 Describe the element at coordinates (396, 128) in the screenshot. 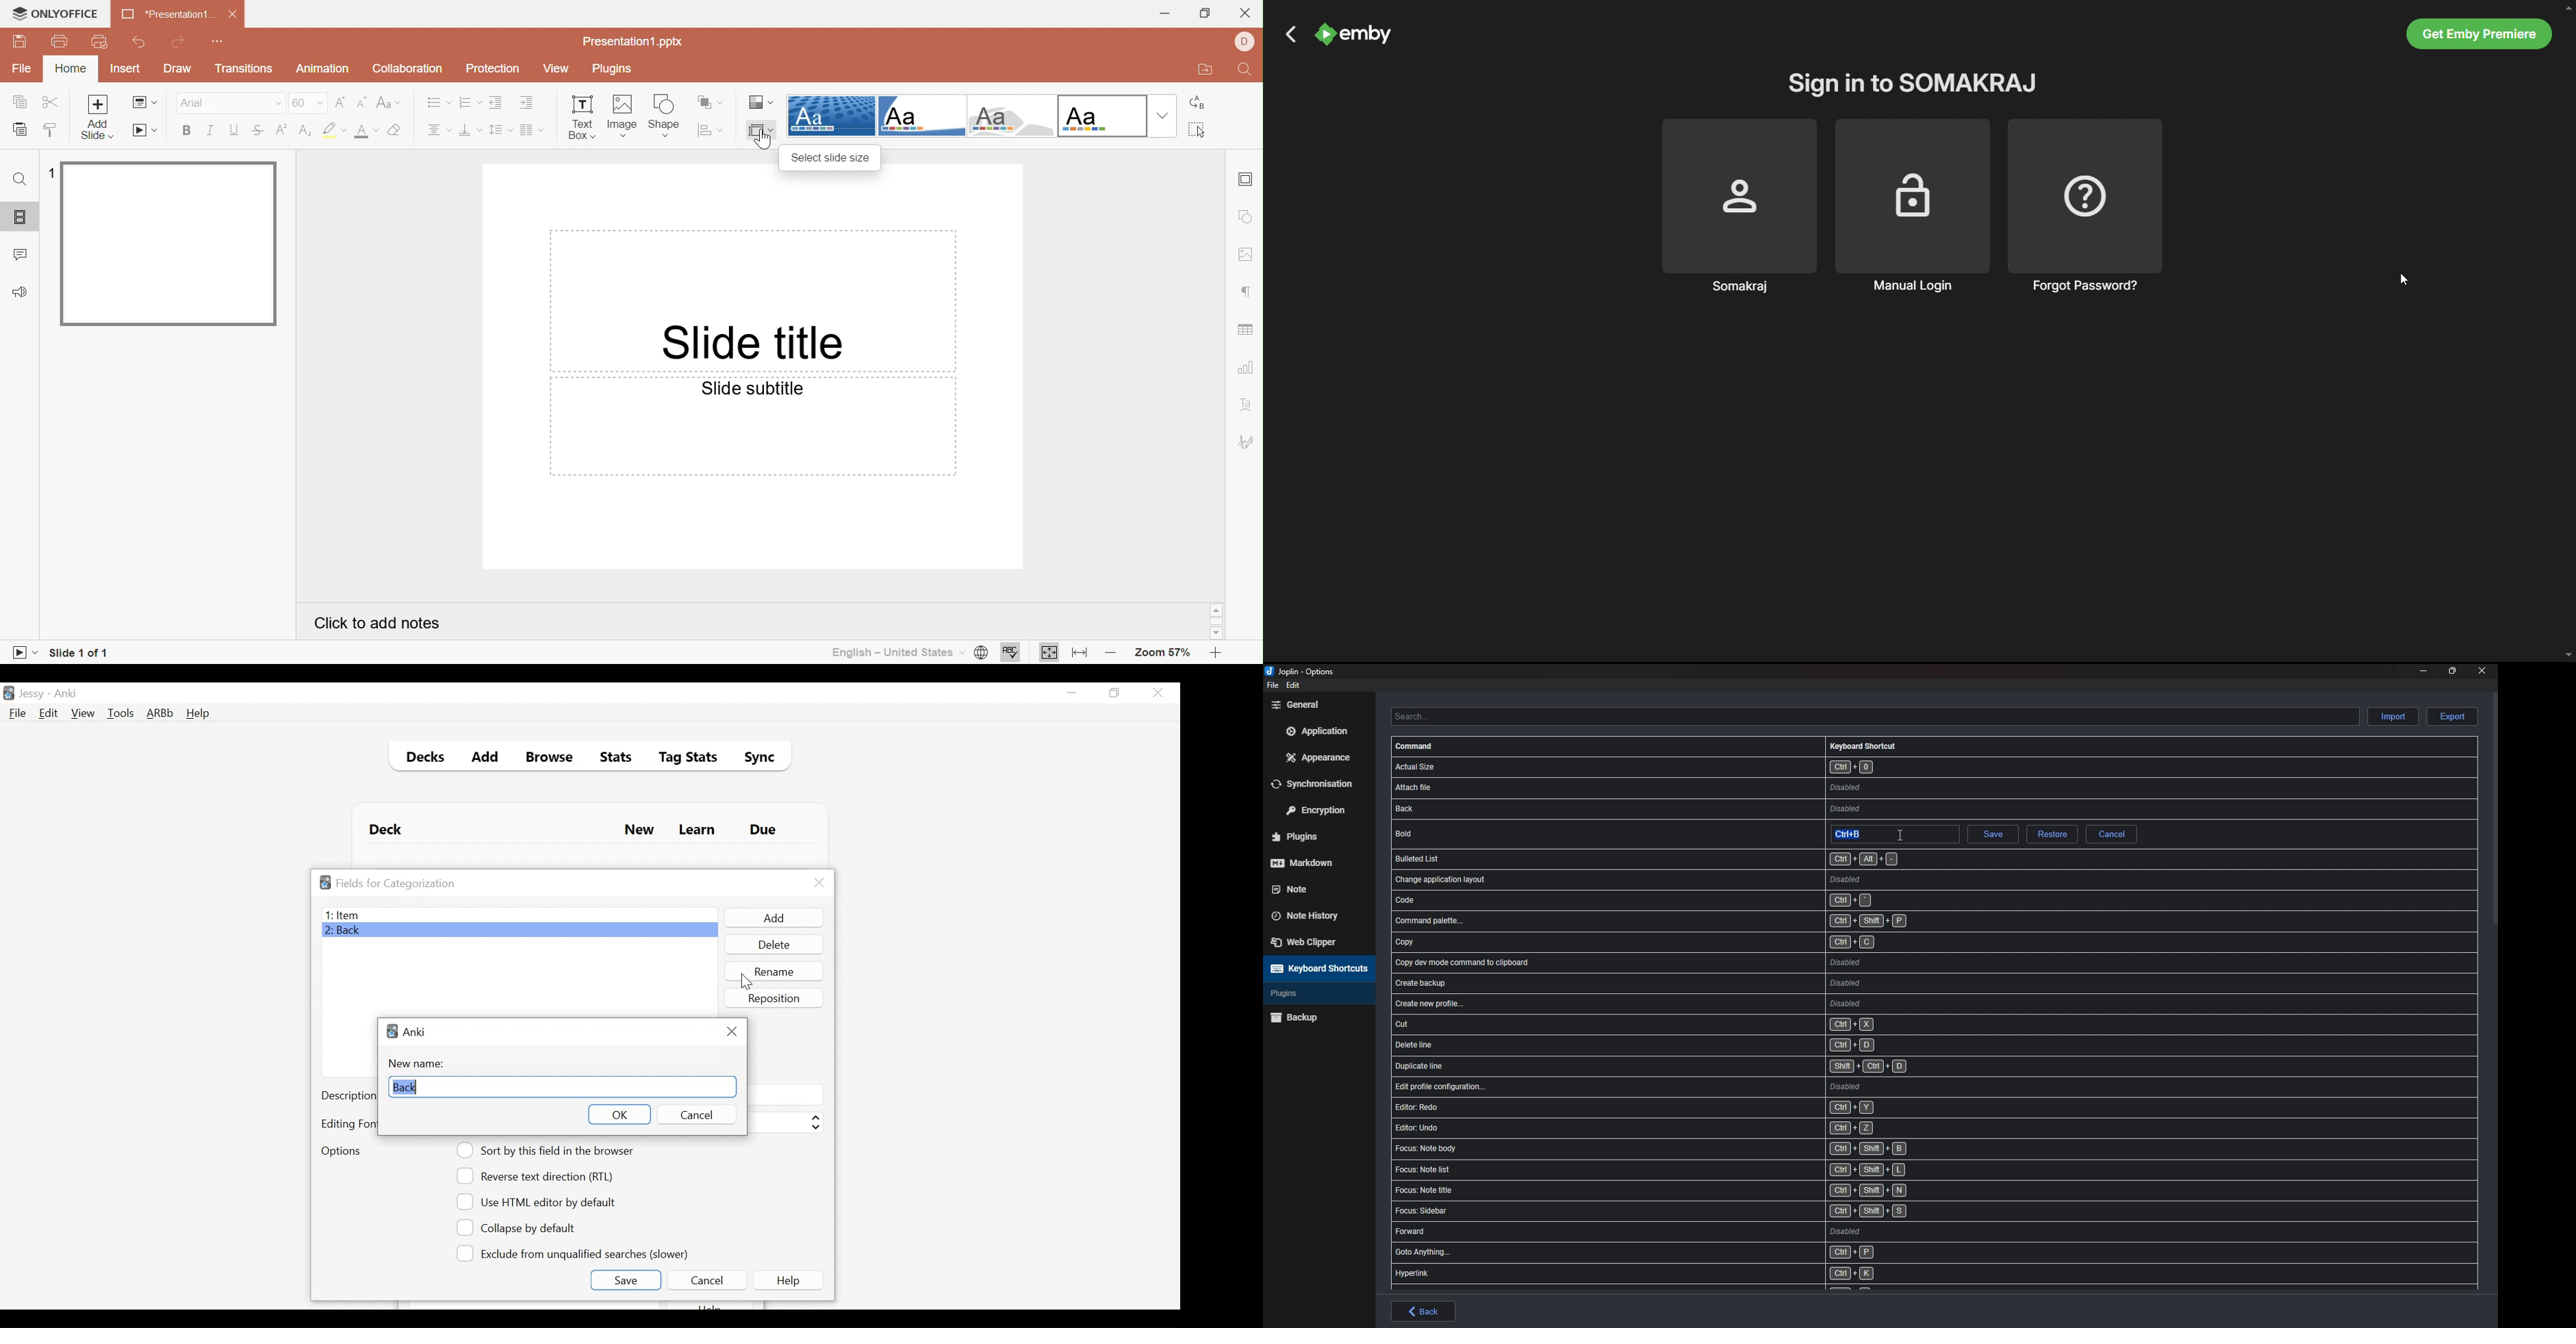

I see `Clear style` at that location.